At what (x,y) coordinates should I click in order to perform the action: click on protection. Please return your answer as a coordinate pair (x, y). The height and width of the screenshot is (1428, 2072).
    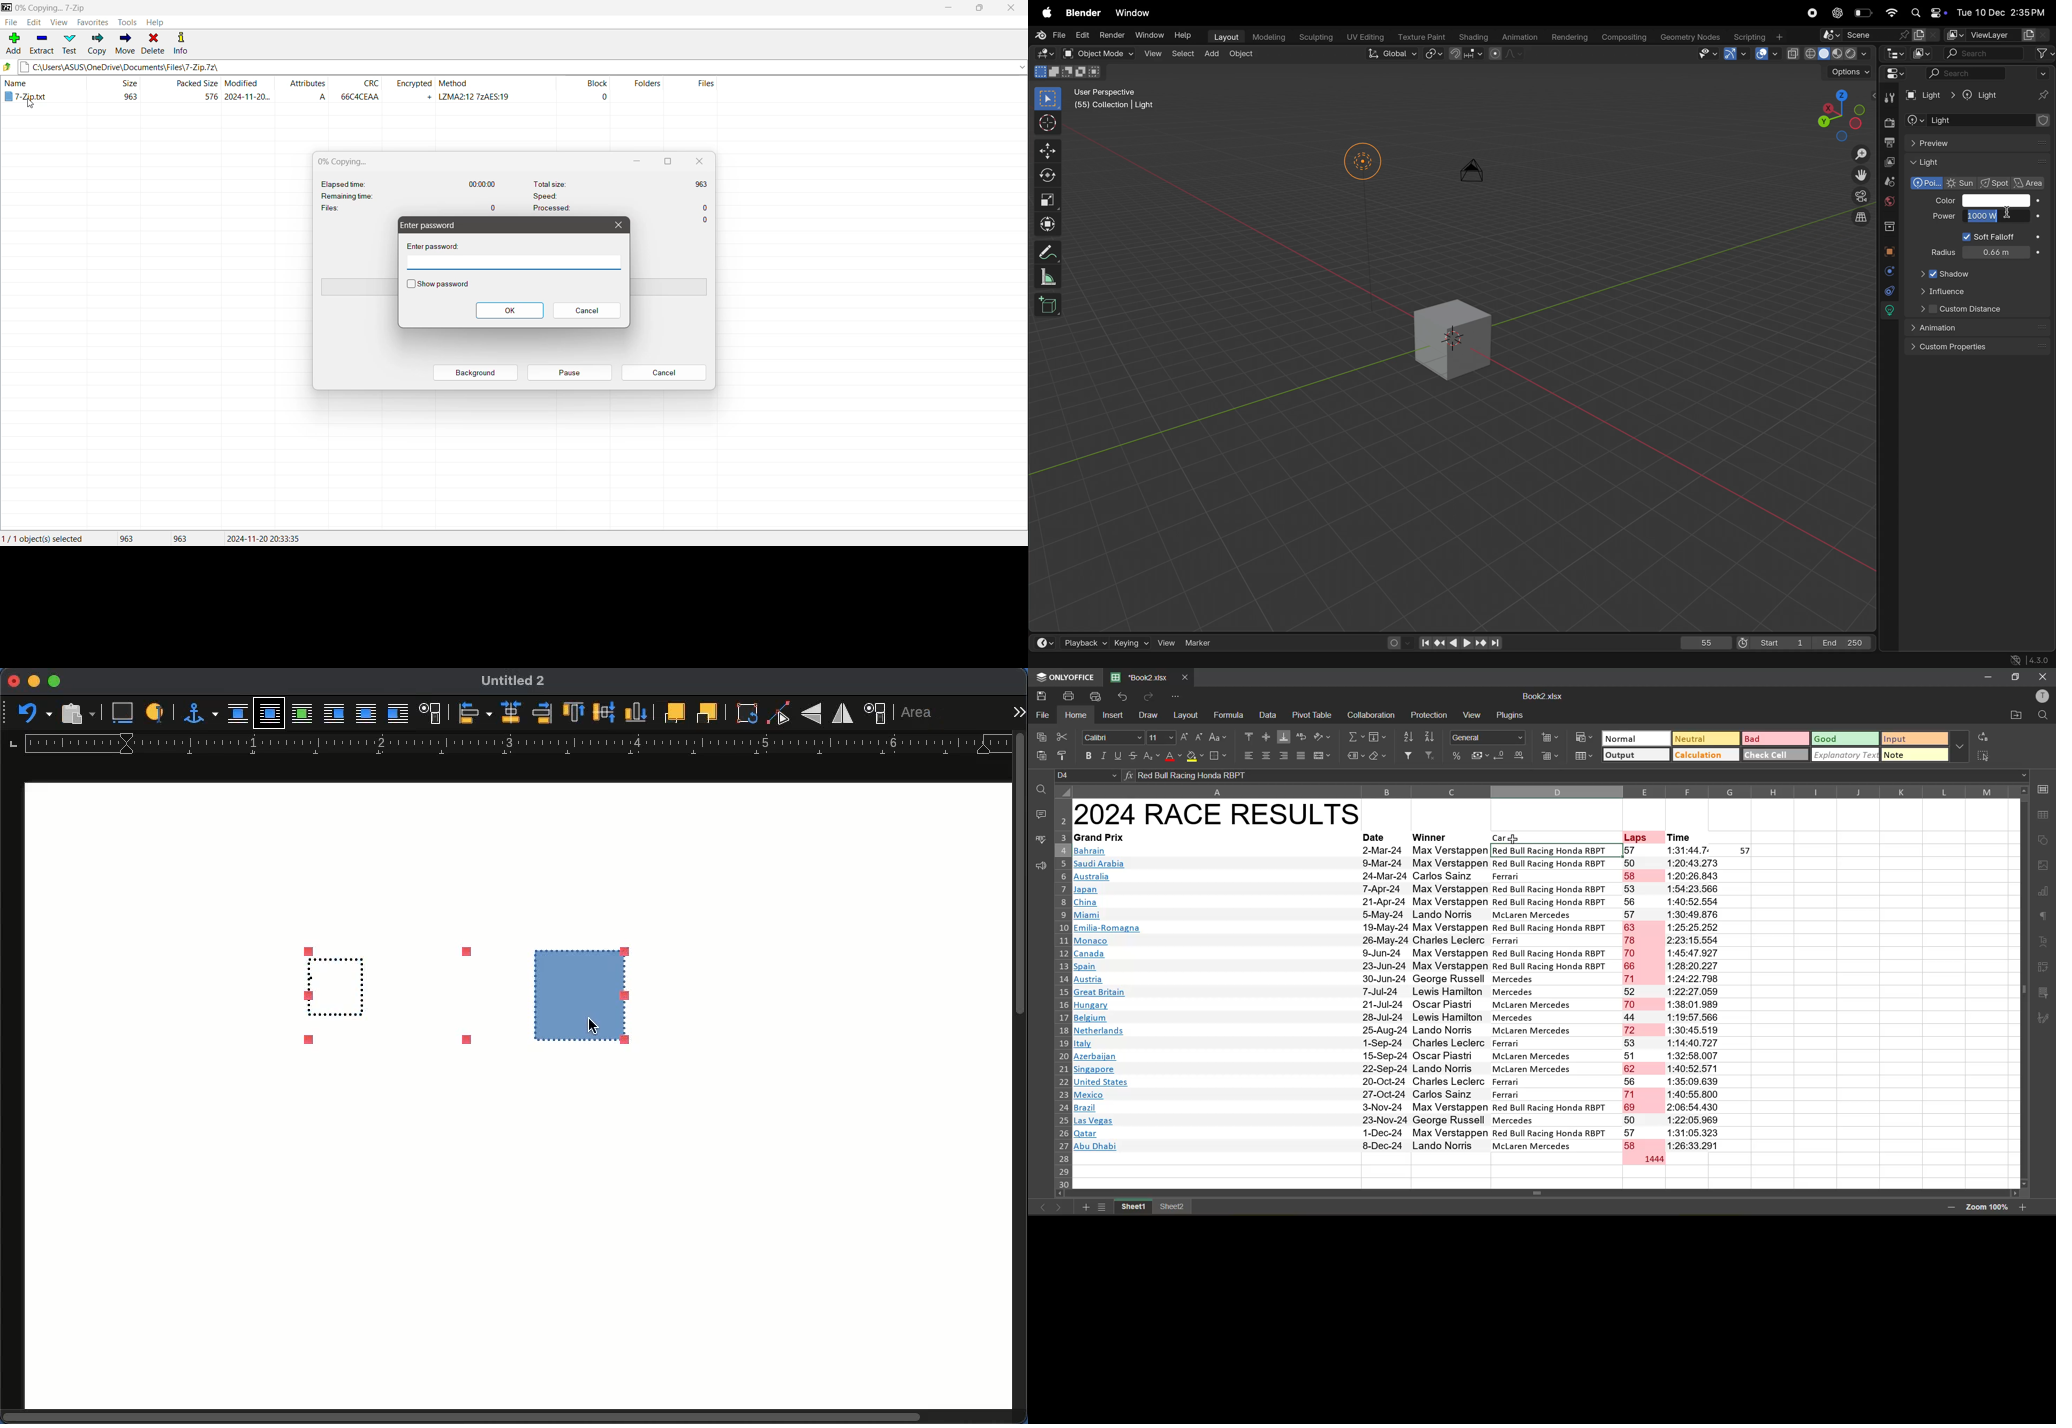
    Looking at the image, I should click on (1432, 715).